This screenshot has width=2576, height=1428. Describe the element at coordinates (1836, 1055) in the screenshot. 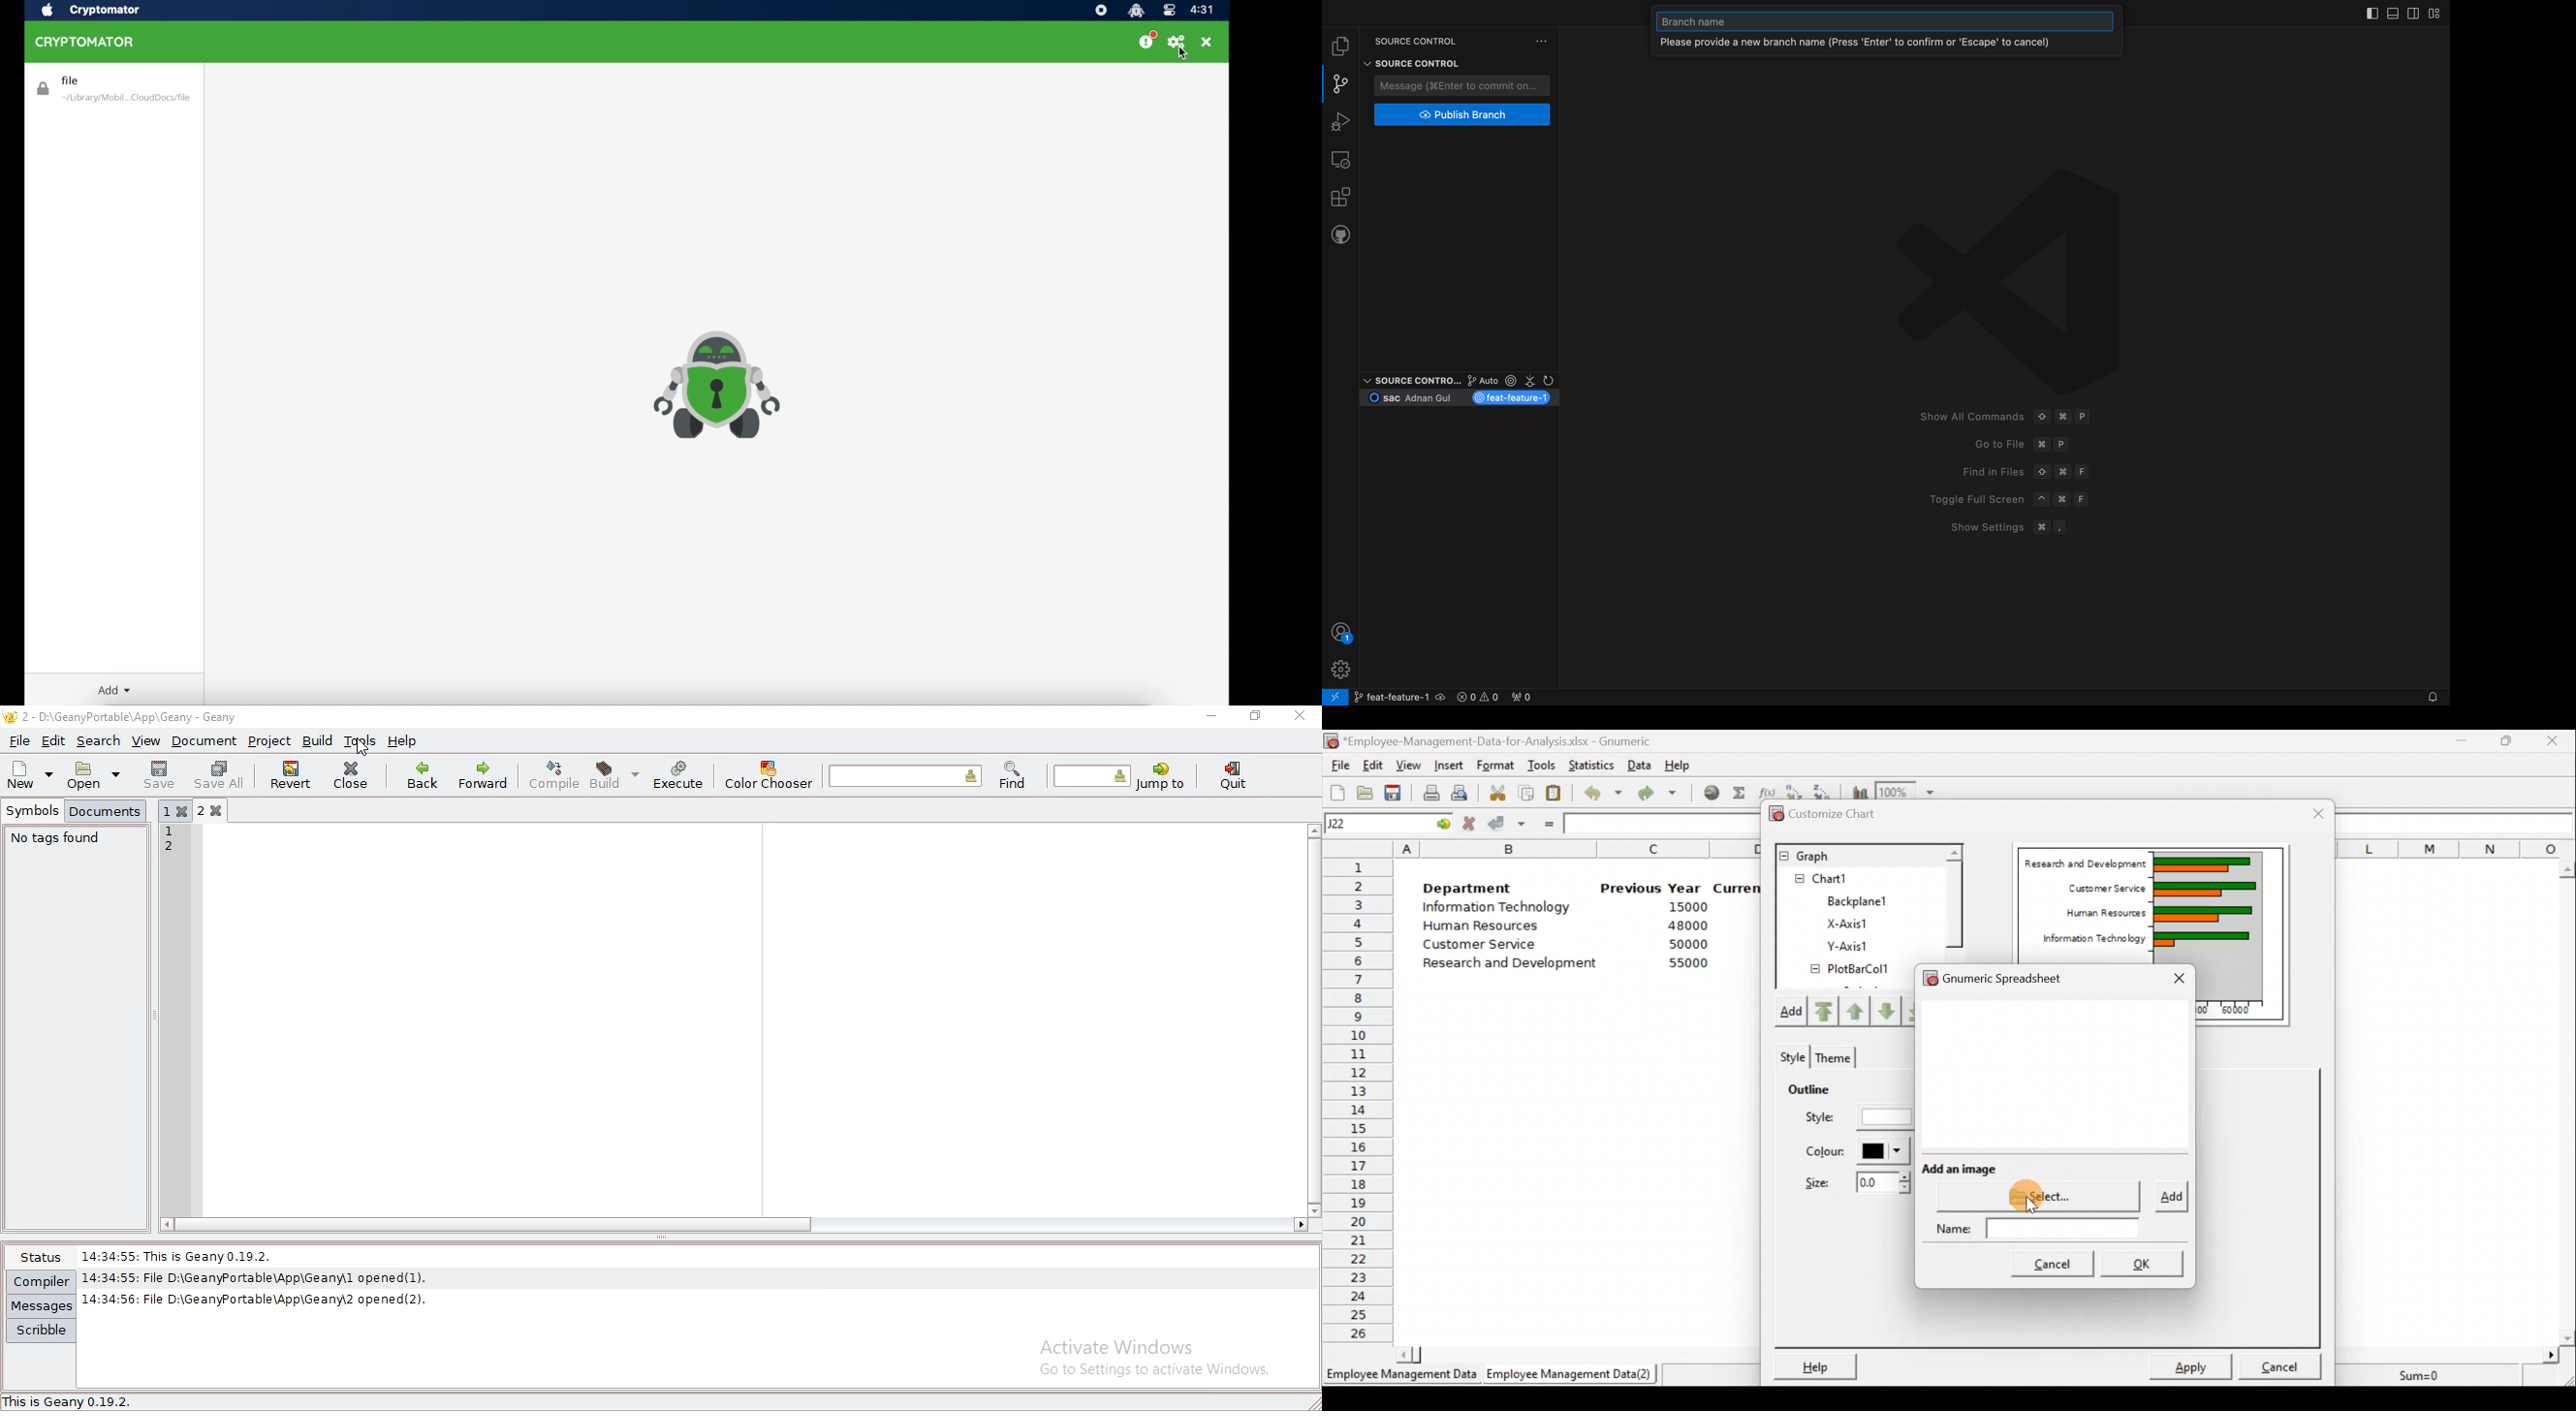

I see `Theme` at that location.